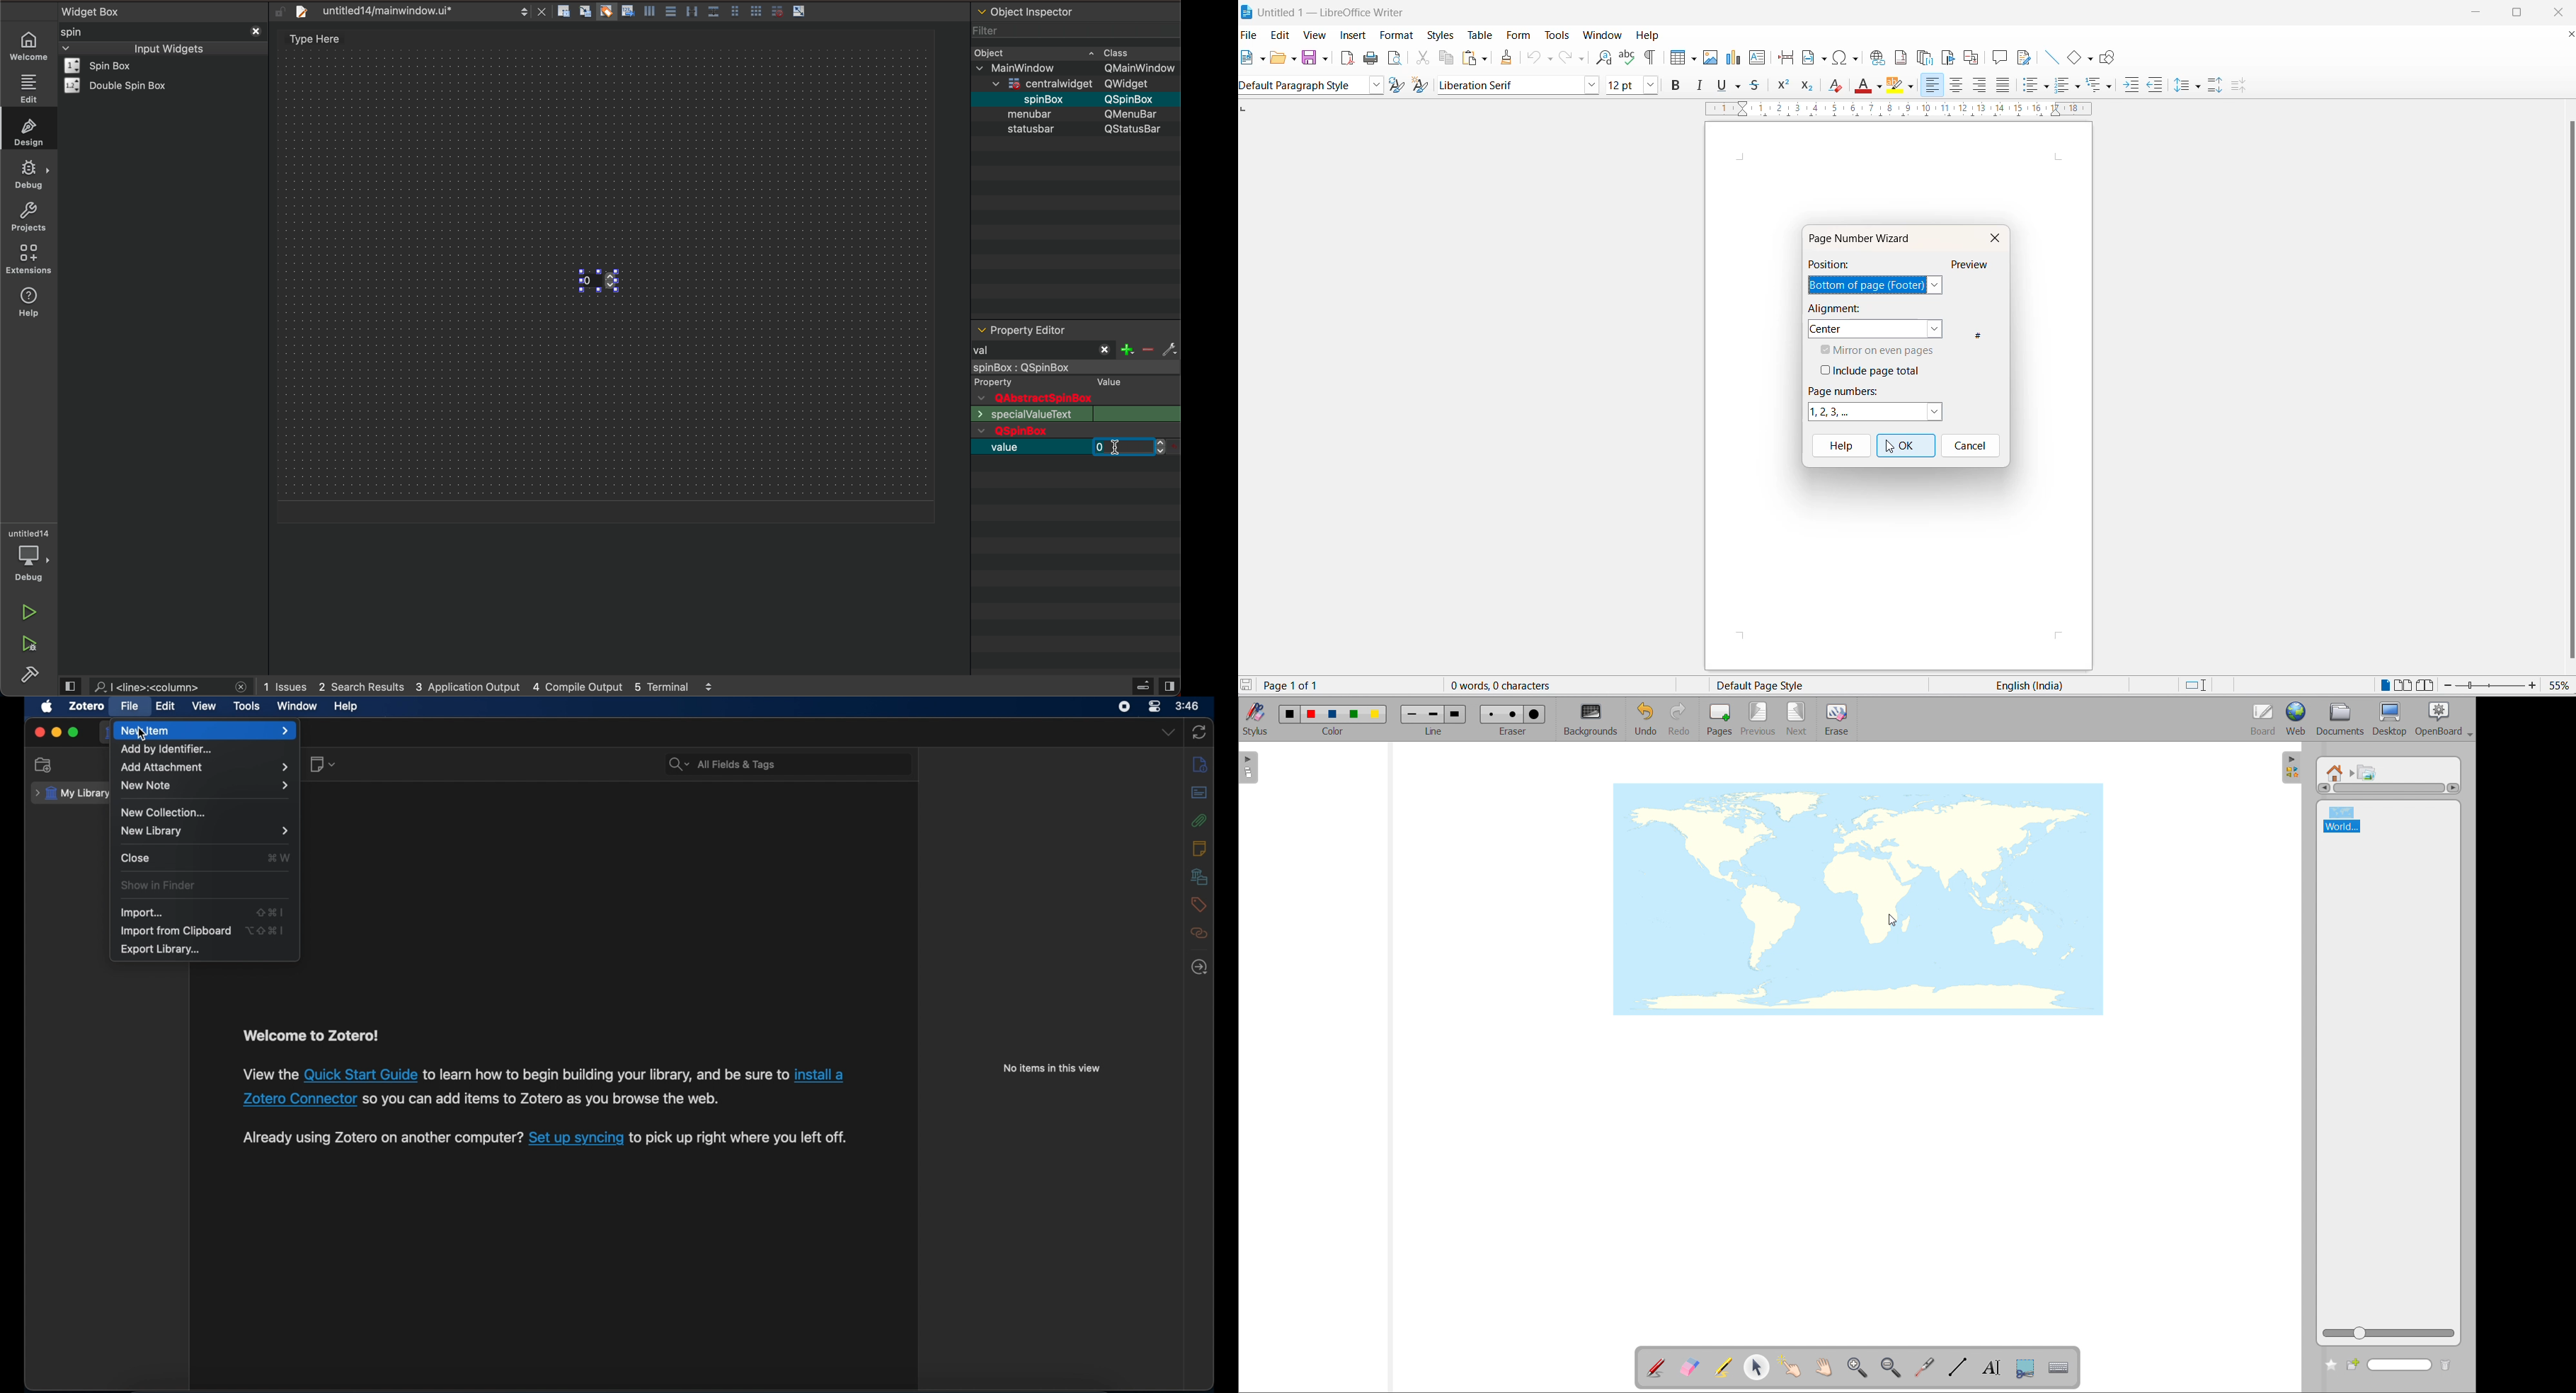  I want to click on cancel, so click(1973, 447).